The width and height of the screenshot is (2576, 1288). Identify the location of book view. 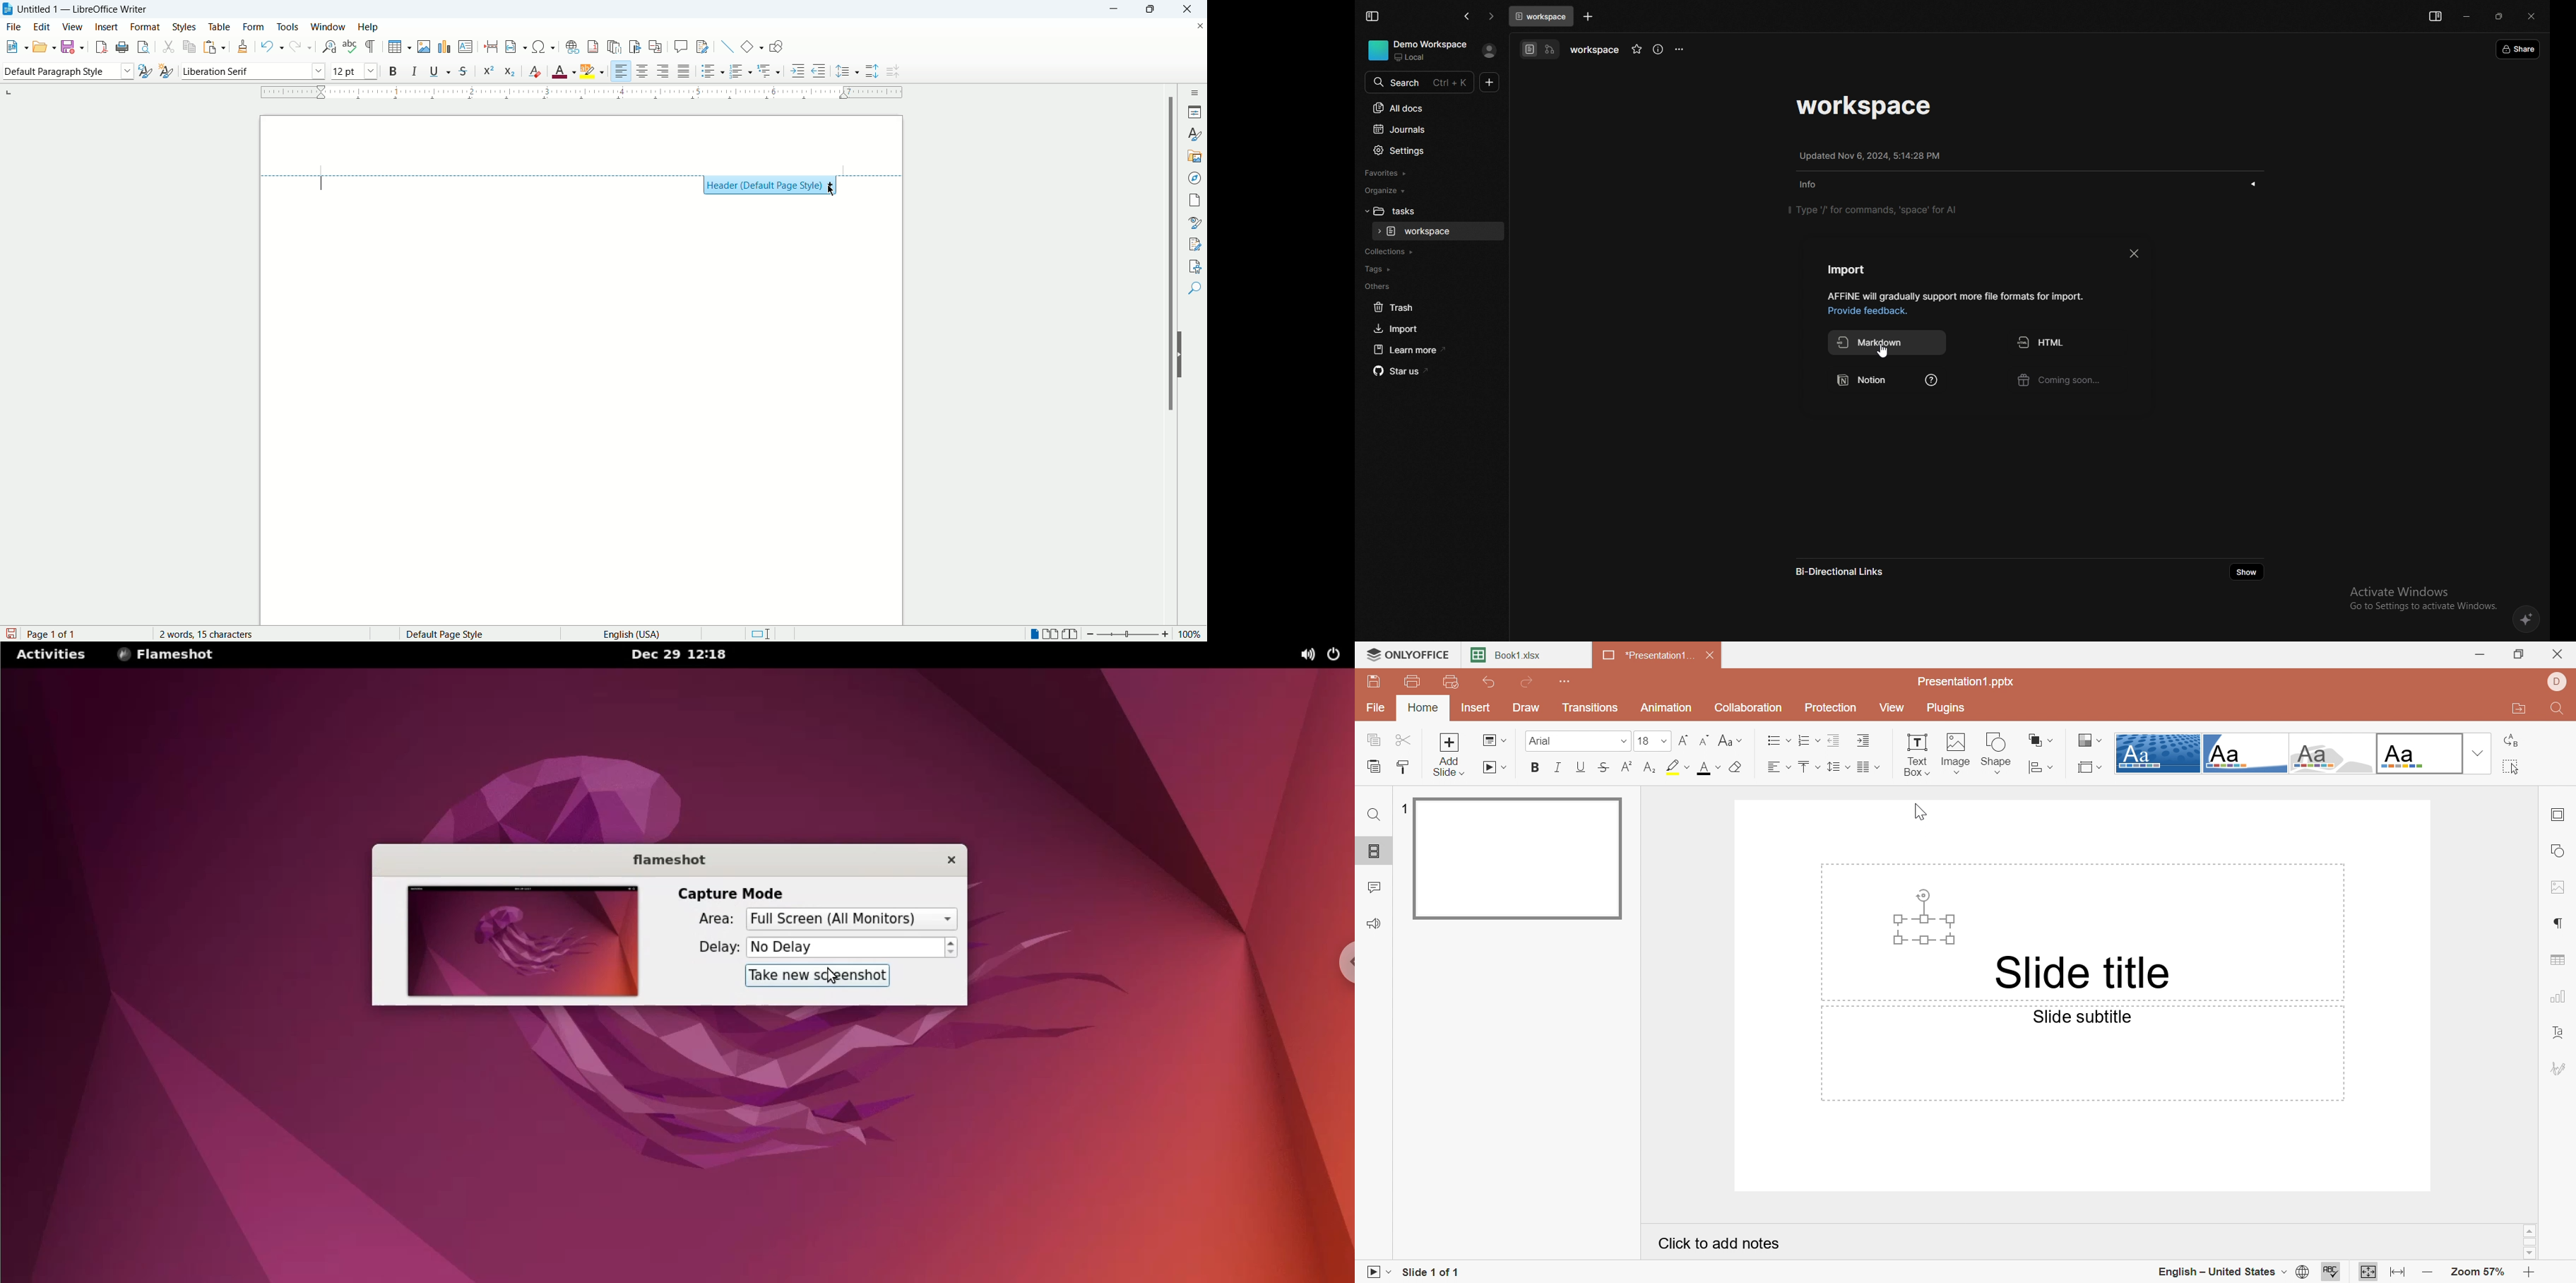
(1071, 632).